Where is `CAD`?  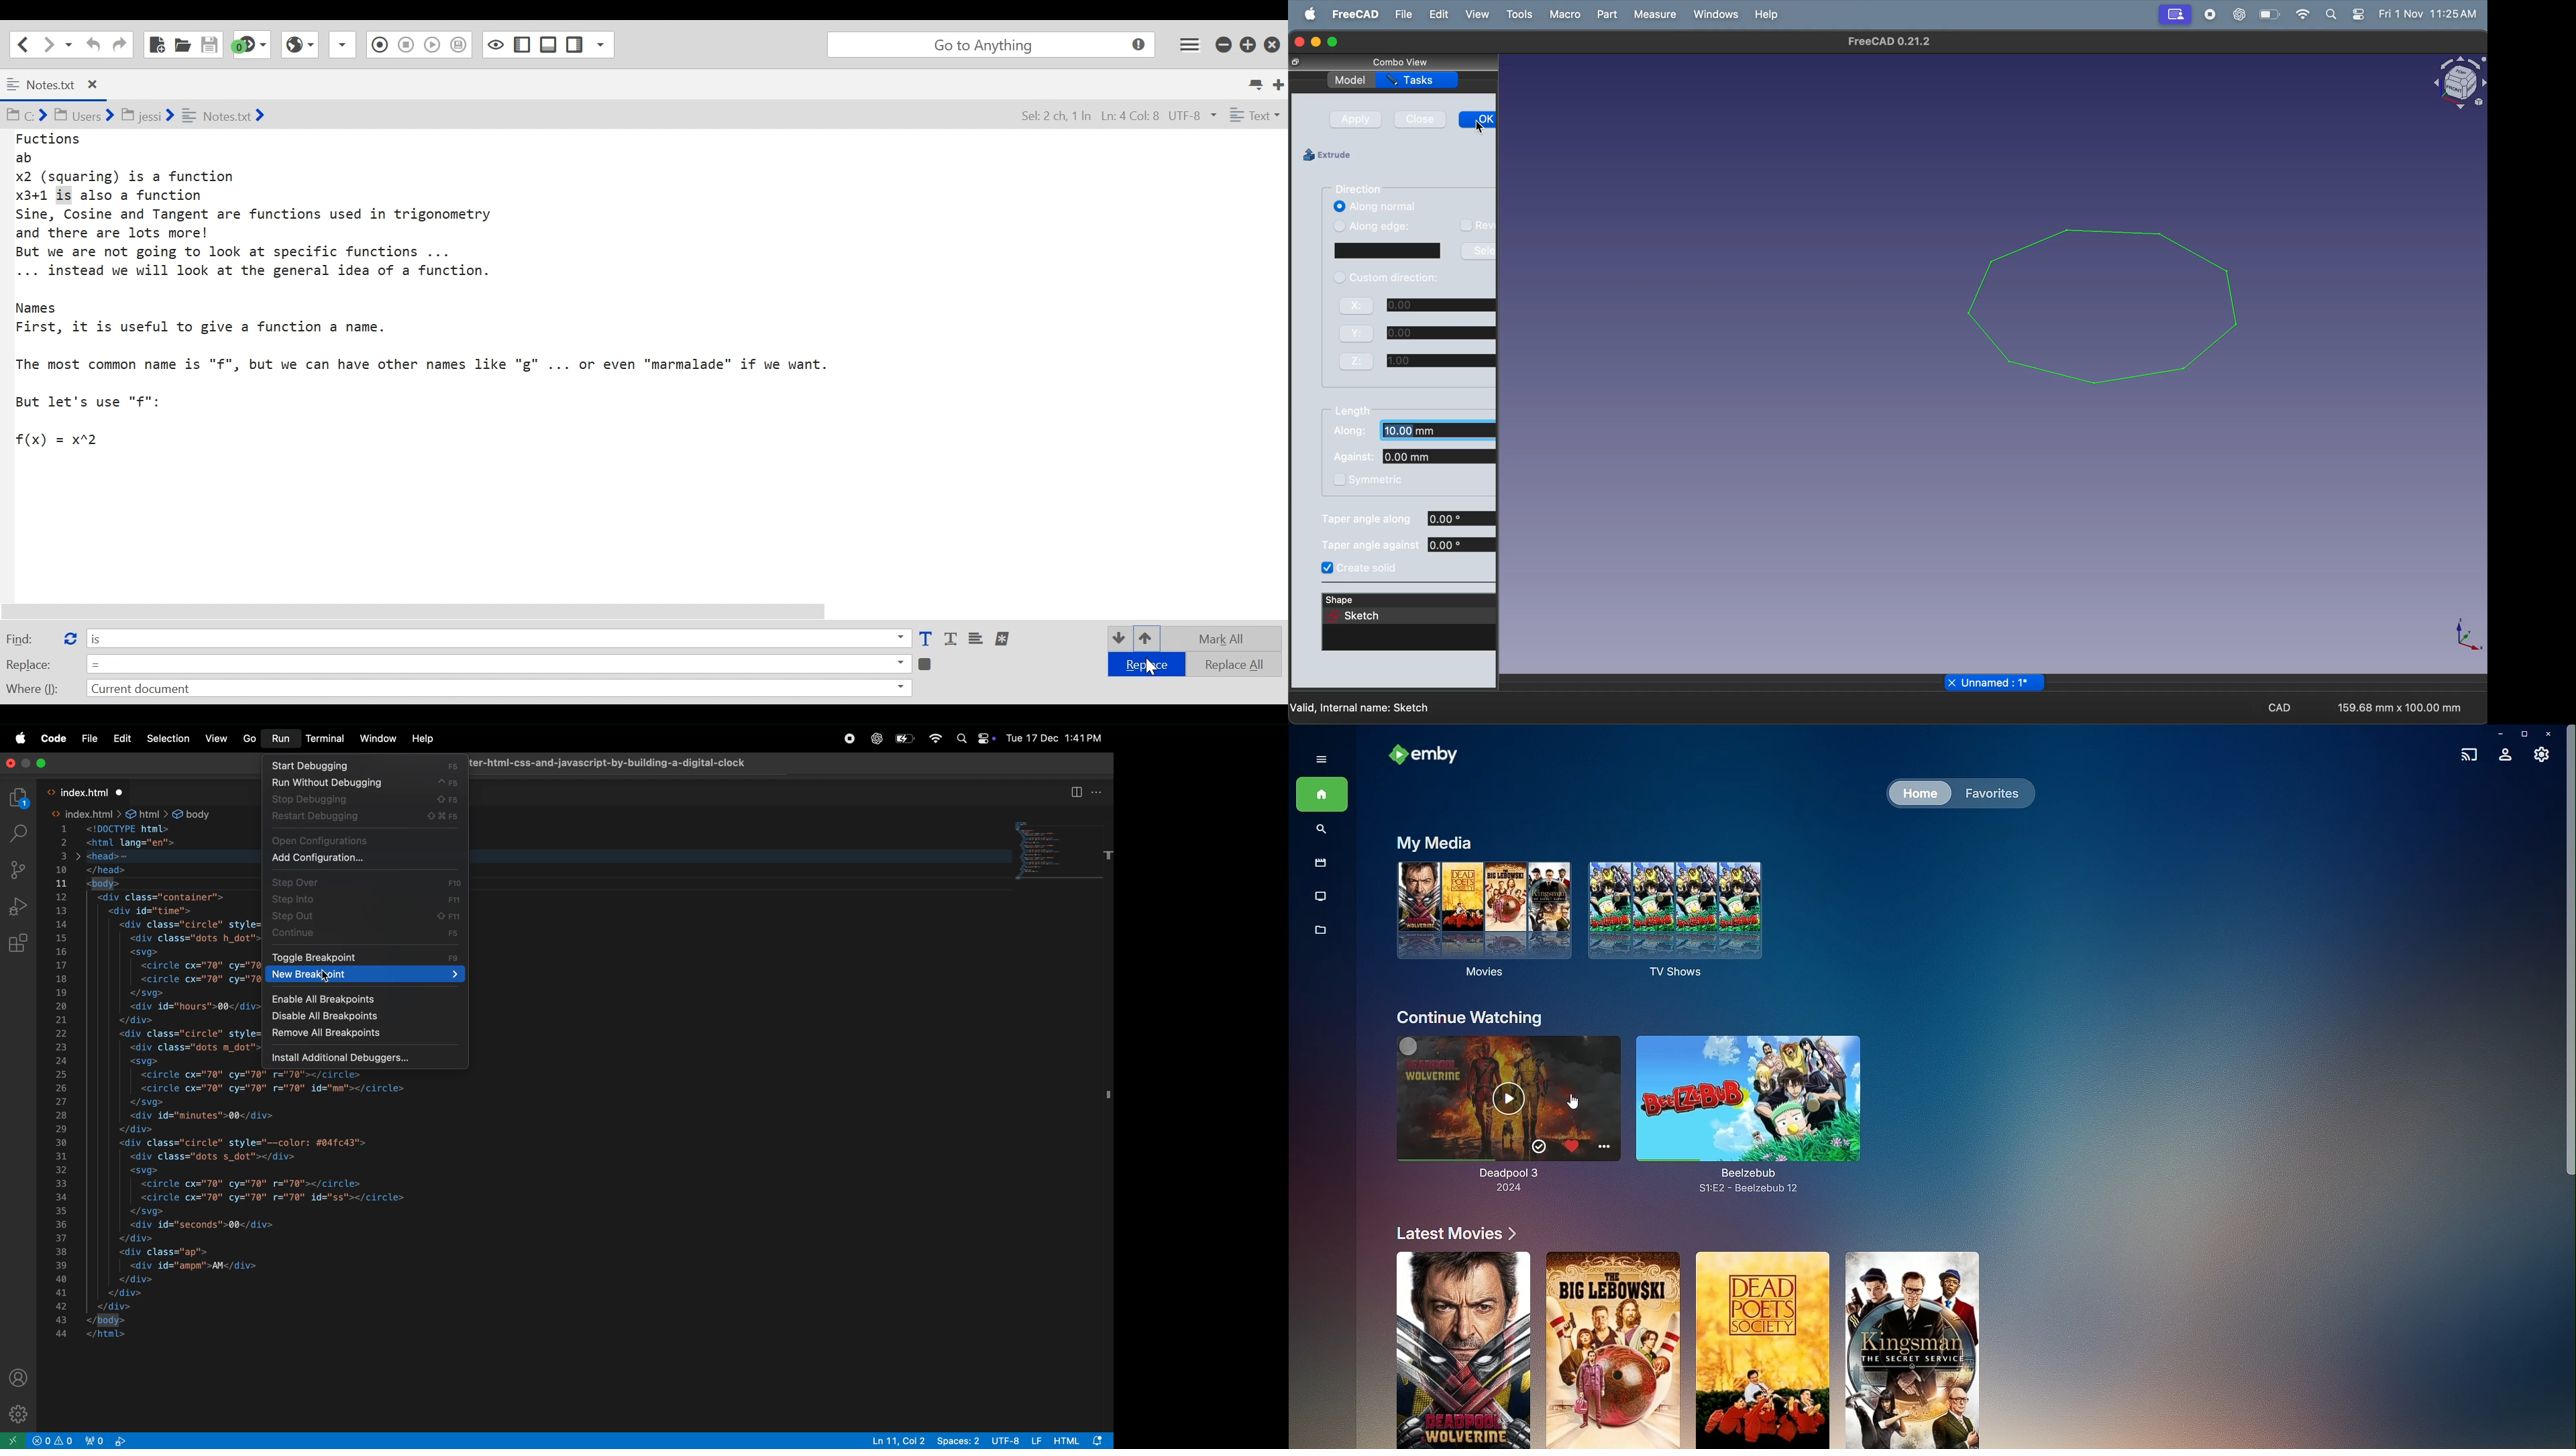
CAD is located at coordinates (2286, 707).